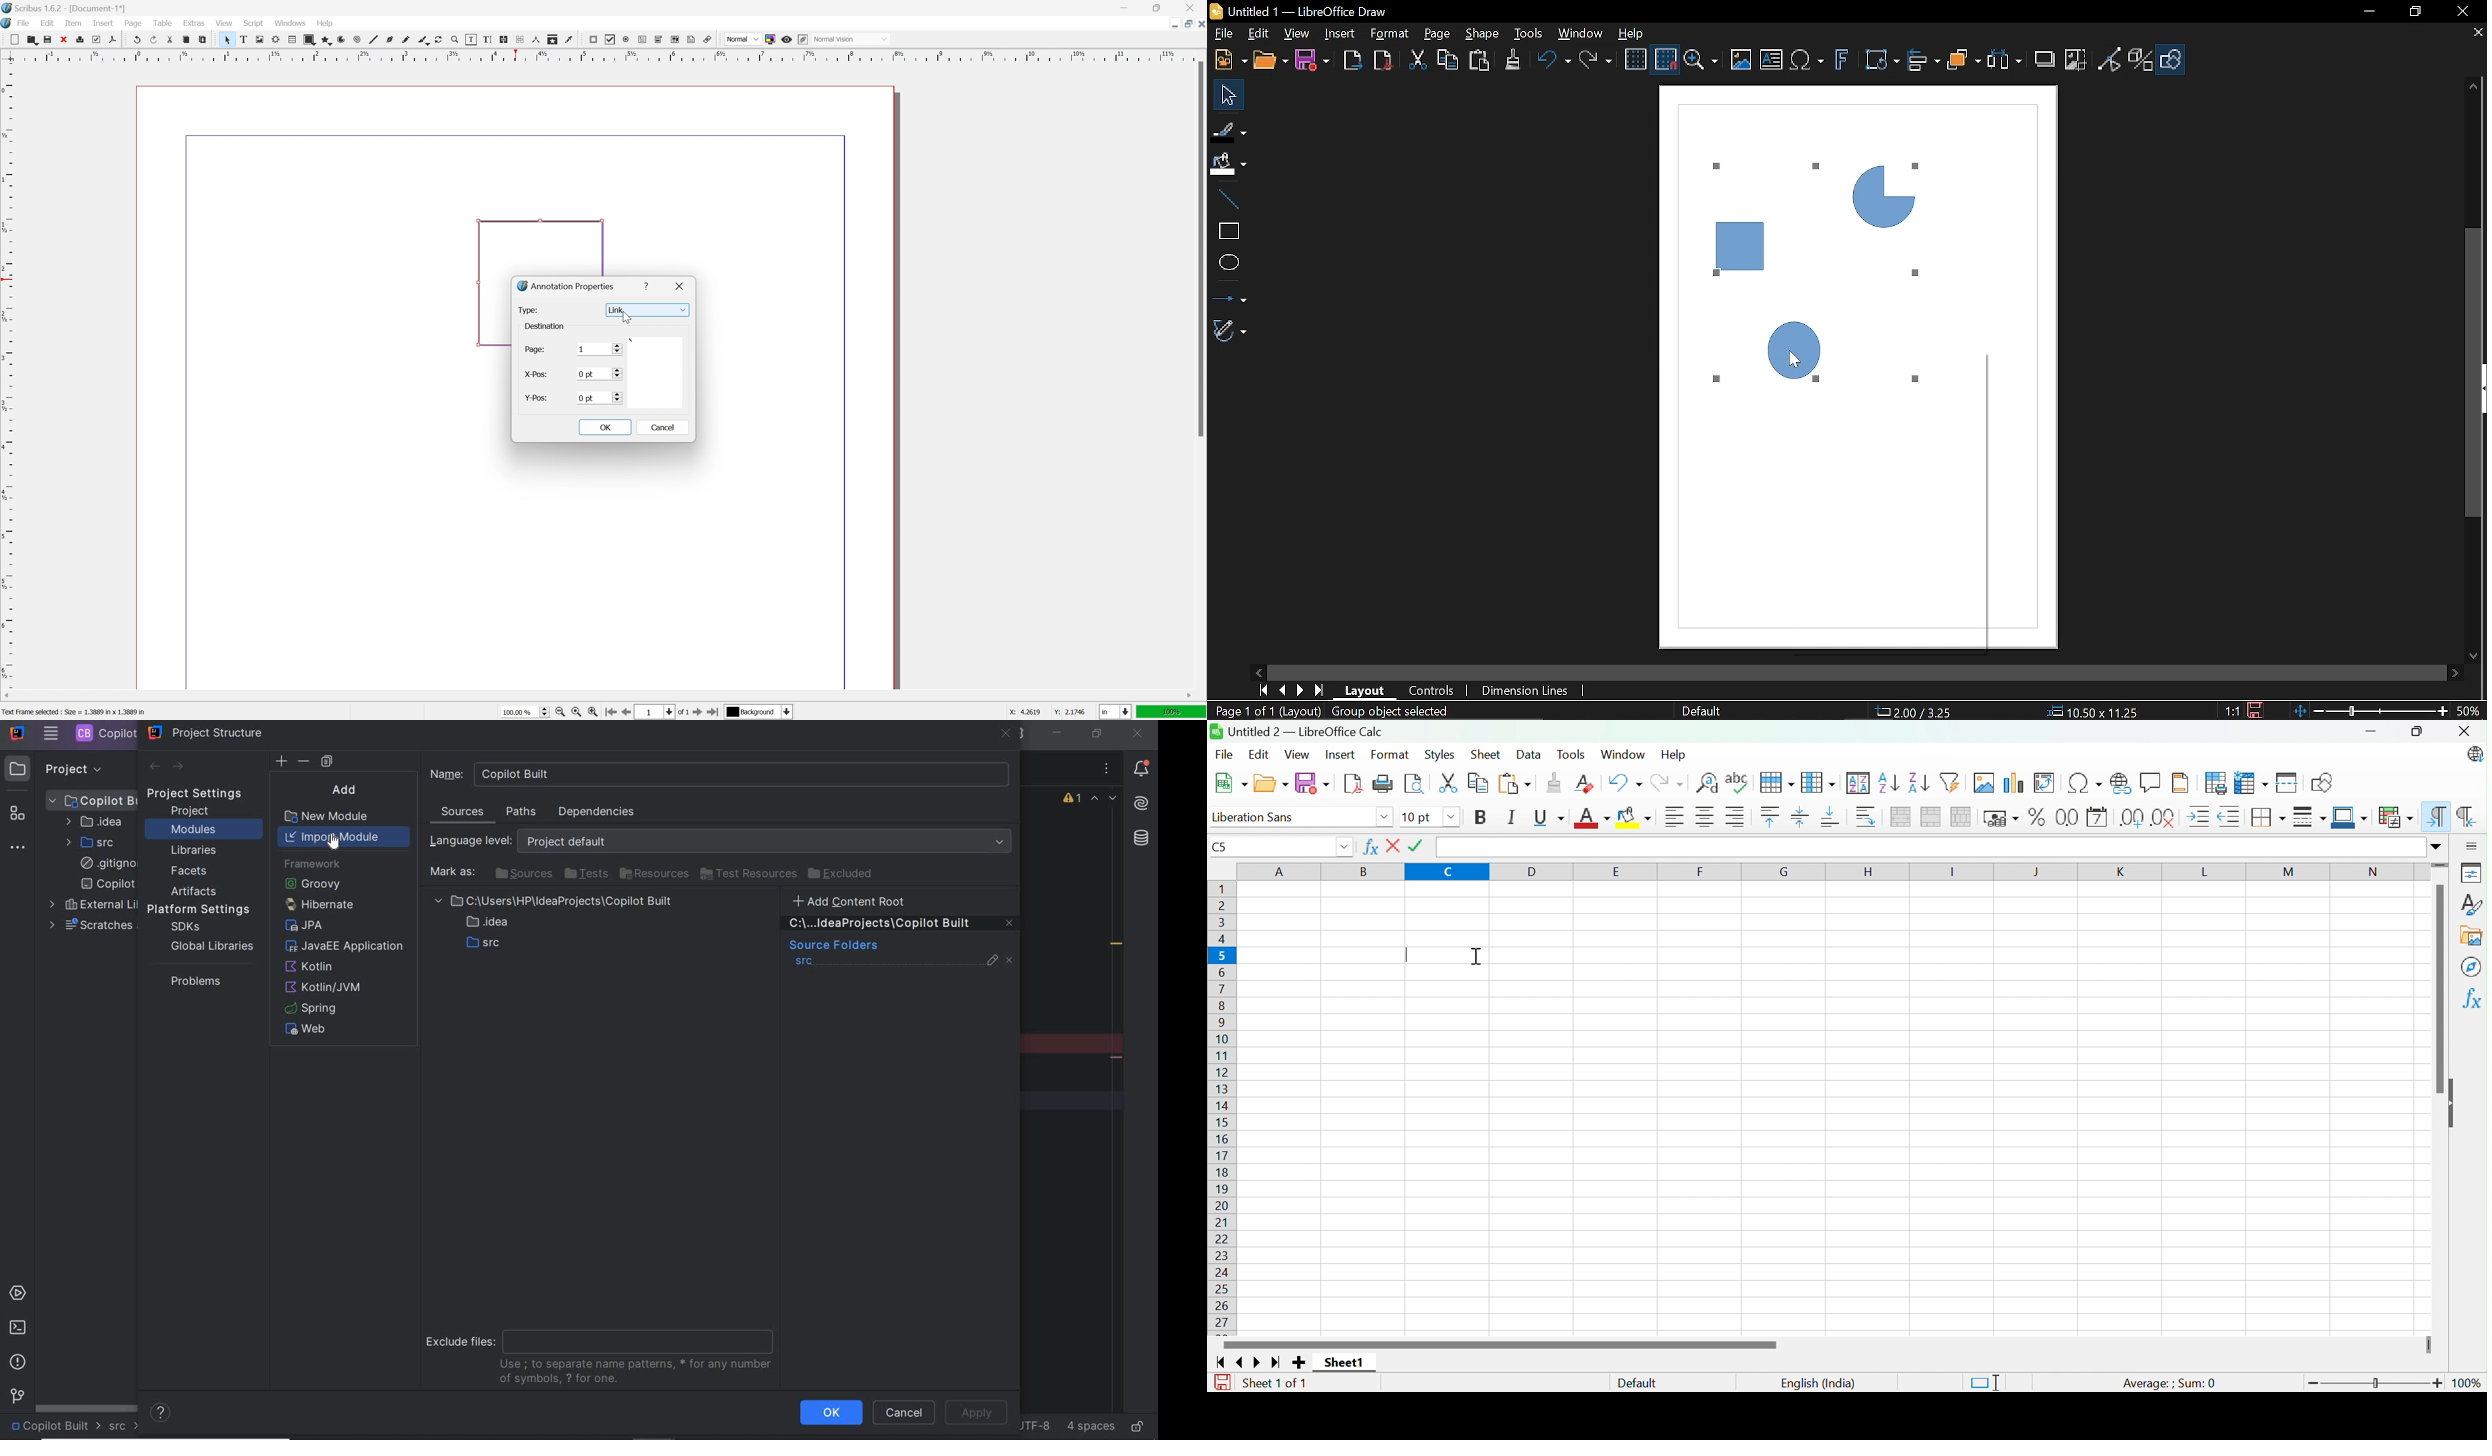  Describe the element at coordinates (600, 348) in the screenshot. I see `0 pt` at that location.